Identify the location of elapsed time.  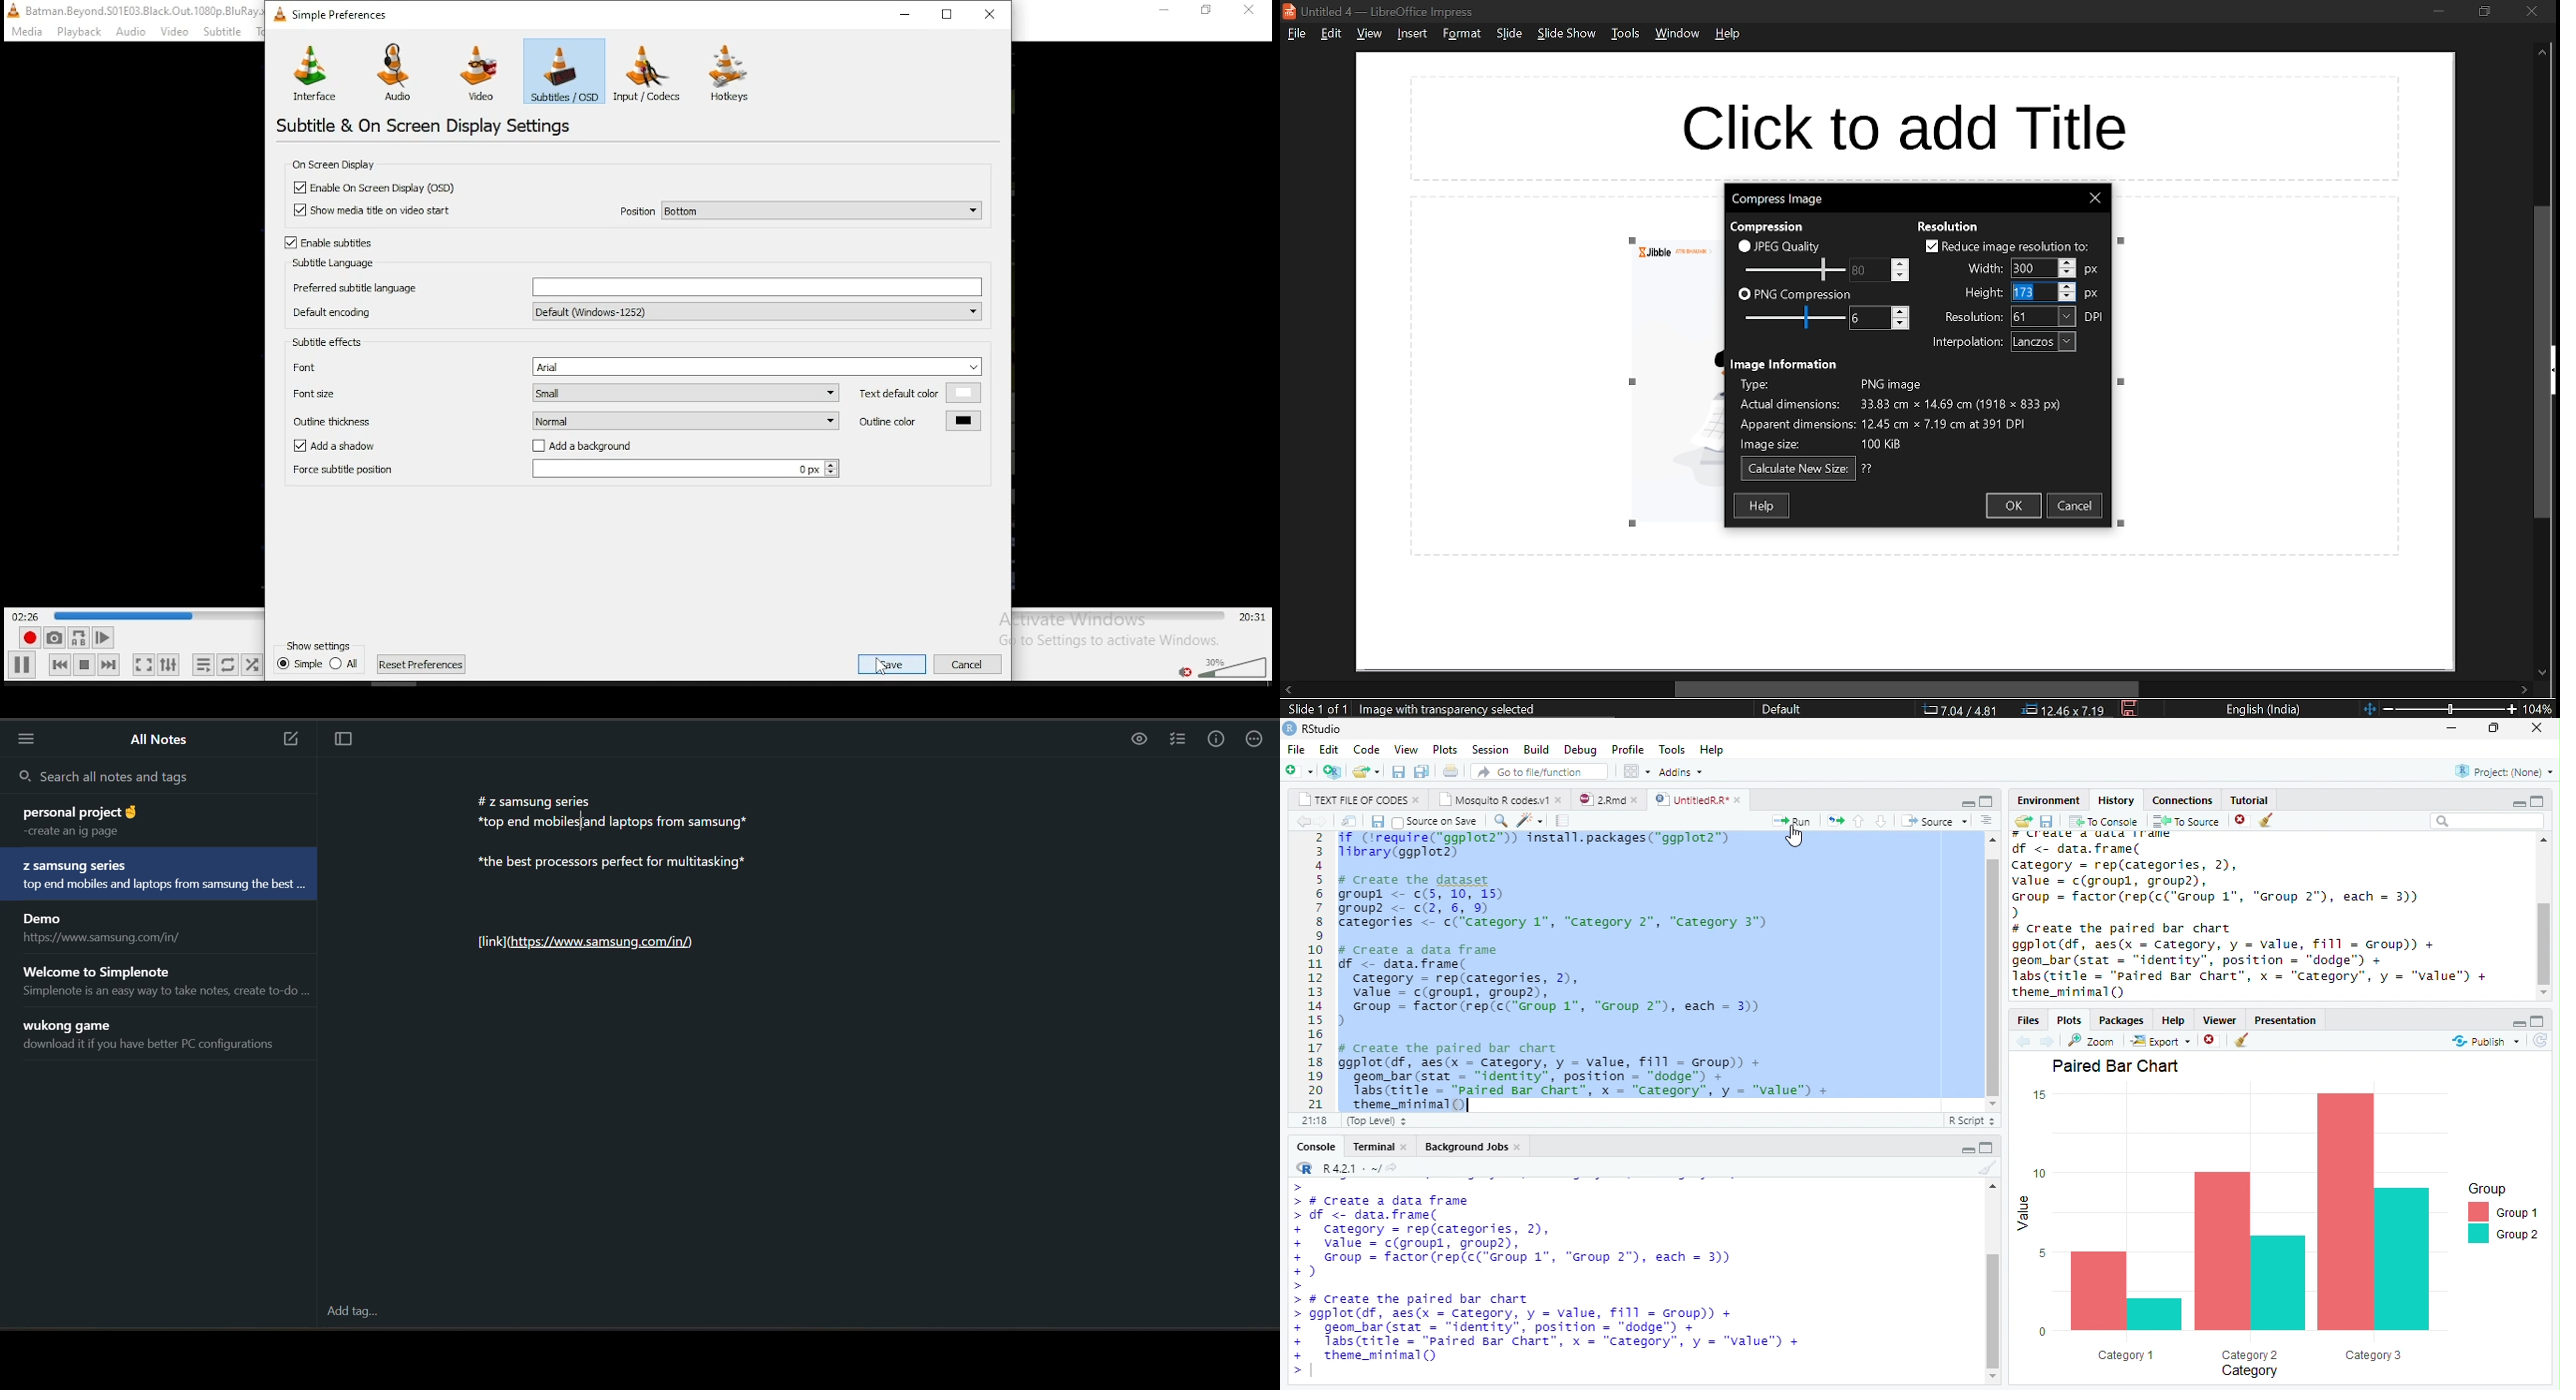
(28, 615).